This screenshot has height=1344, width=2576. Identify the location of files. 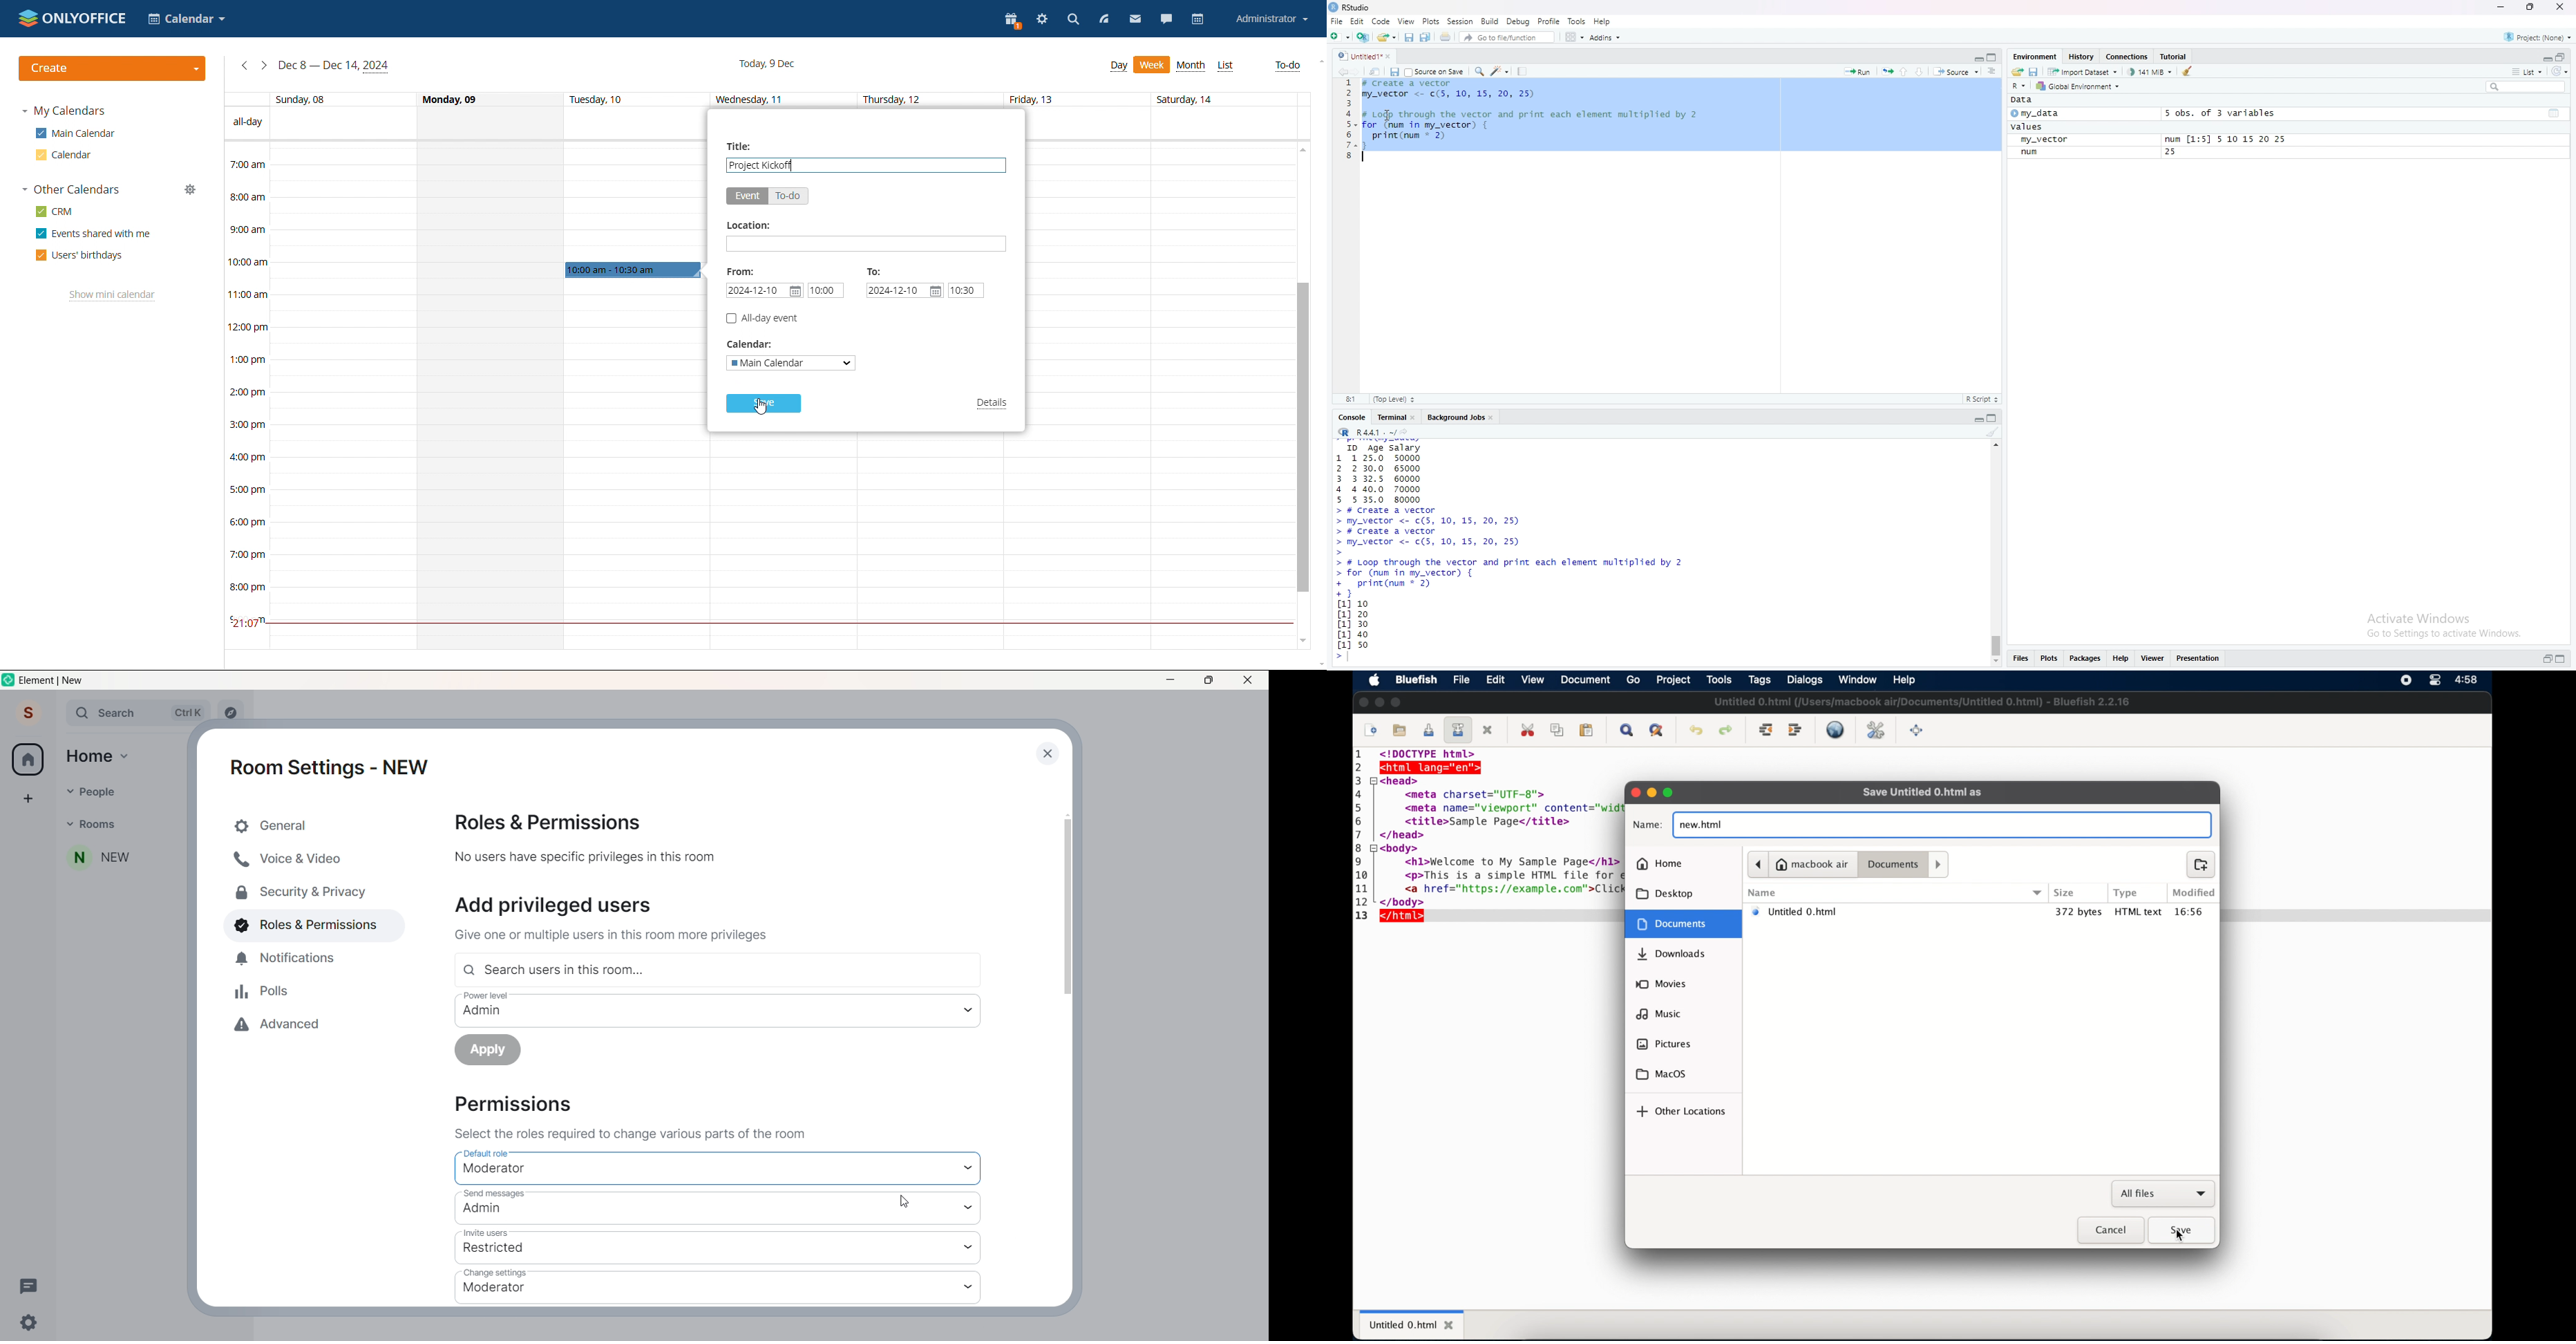
(2023, 659).